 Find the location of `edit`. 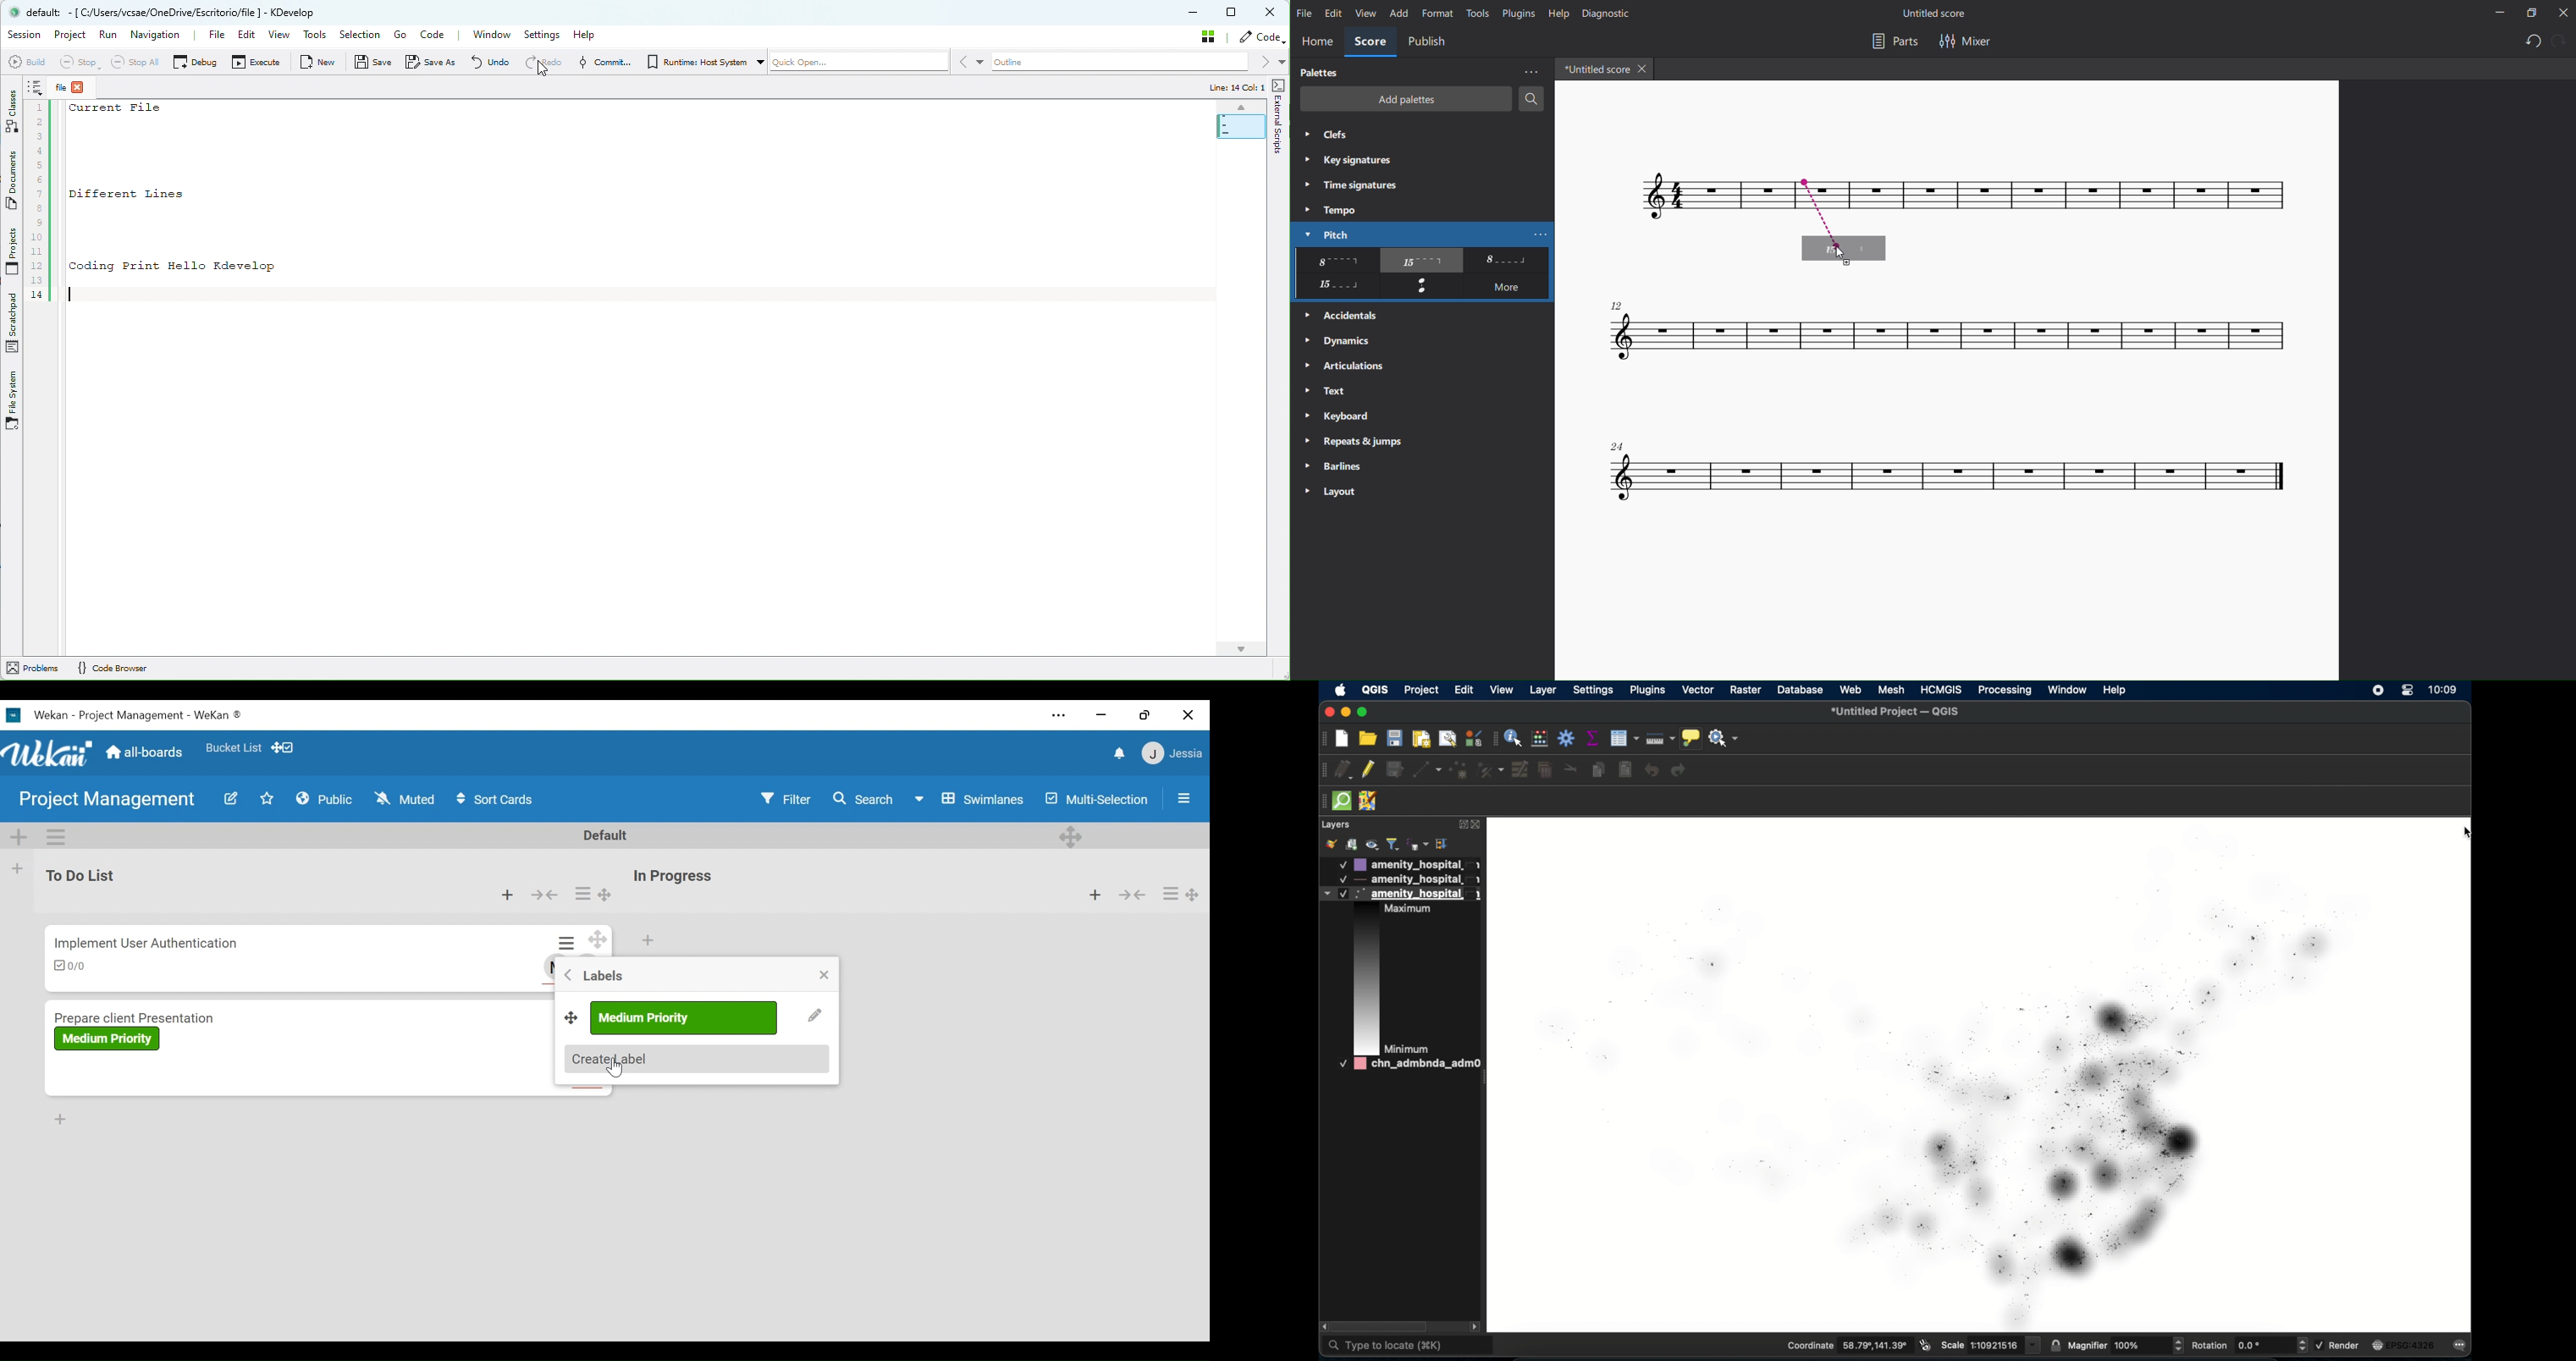

edit is located at coordinates (1332, 14).